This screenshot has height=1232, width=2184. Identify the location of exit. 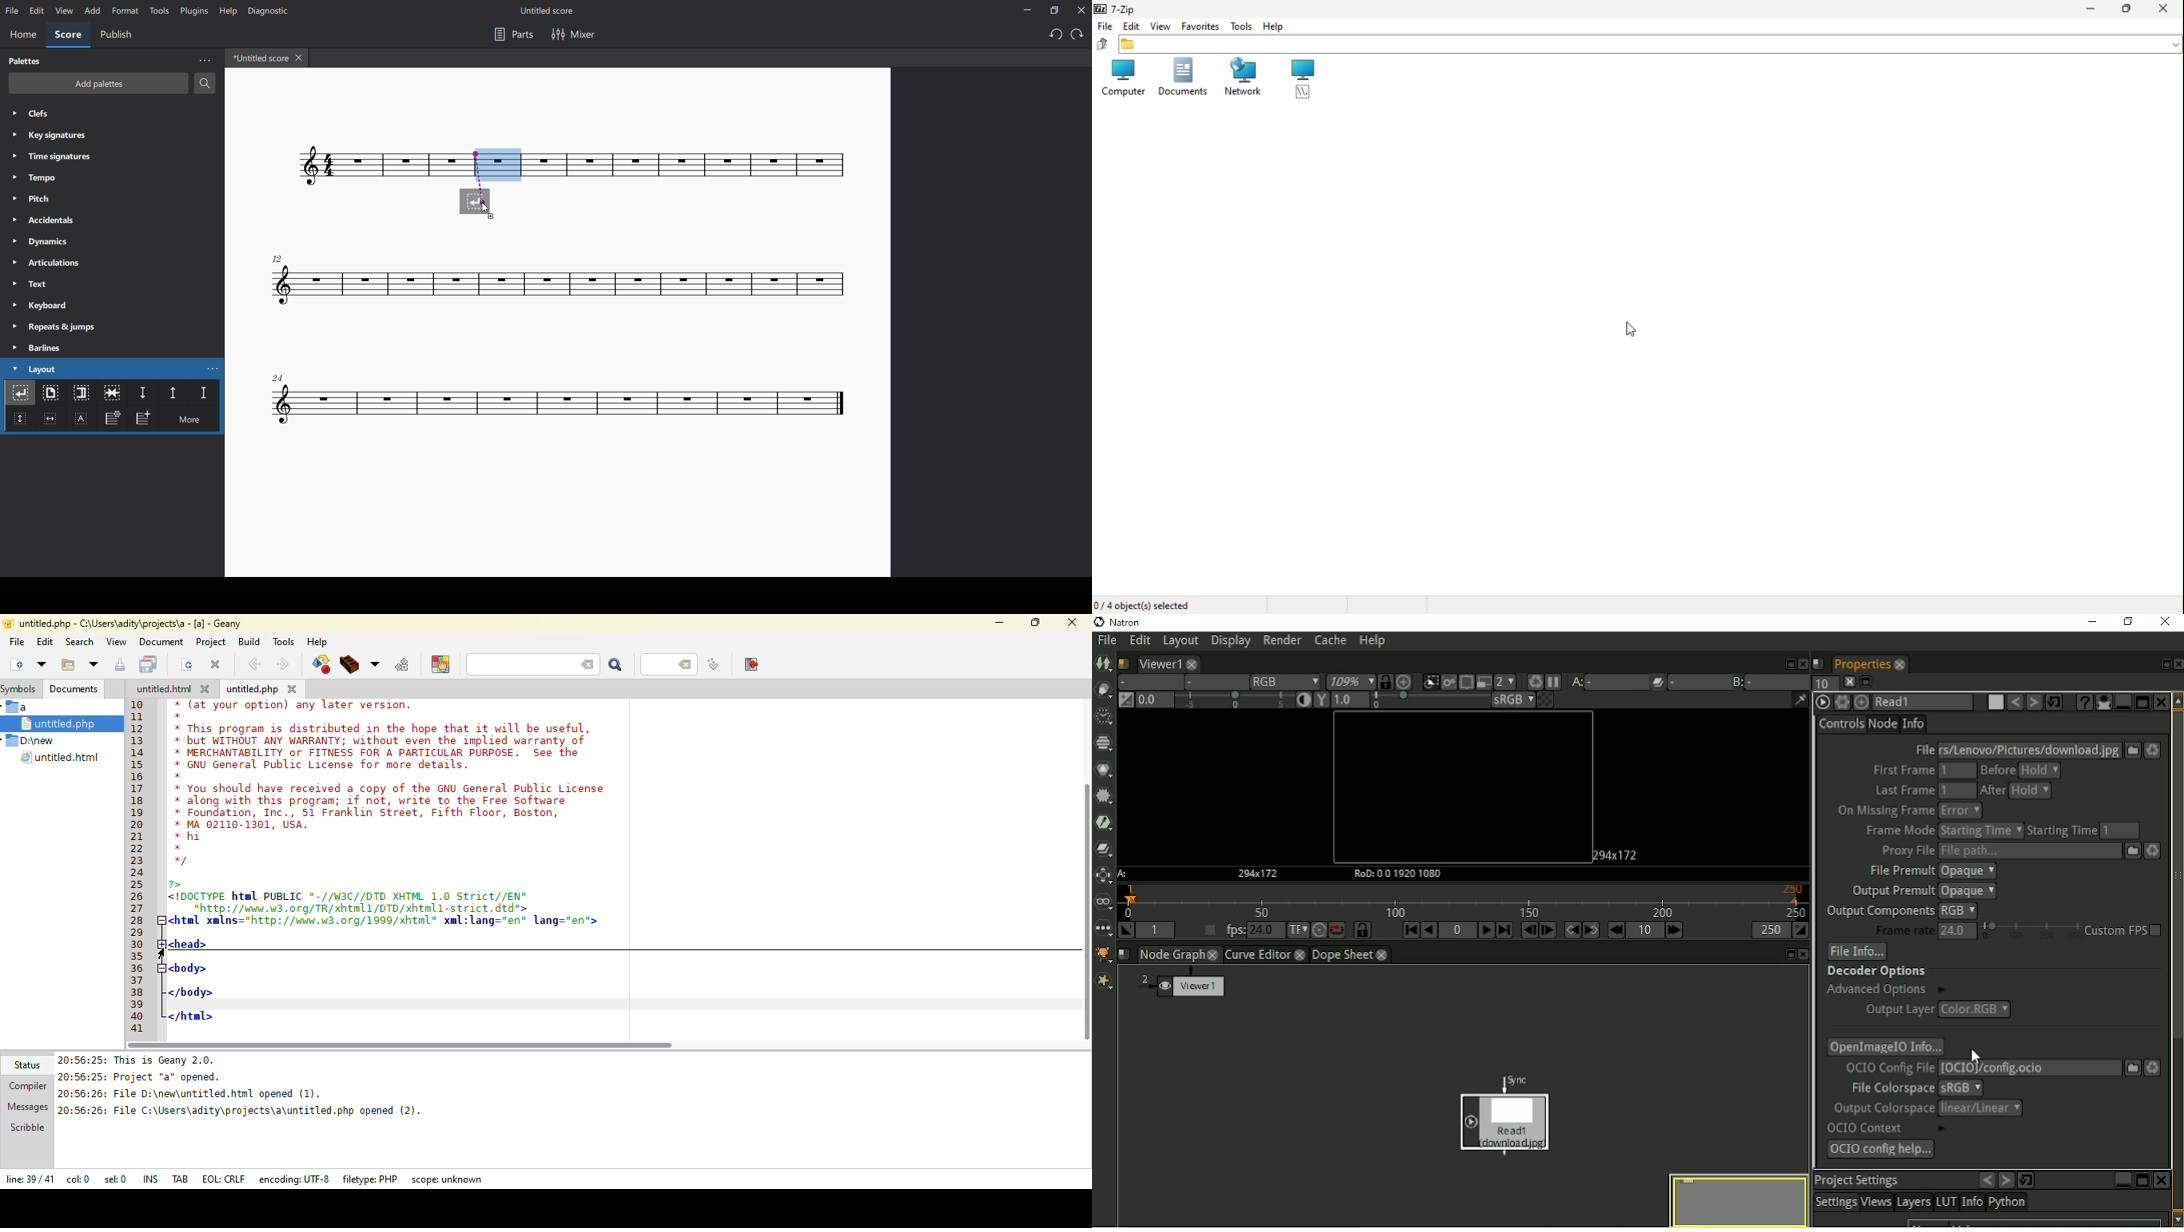
(752, 665).